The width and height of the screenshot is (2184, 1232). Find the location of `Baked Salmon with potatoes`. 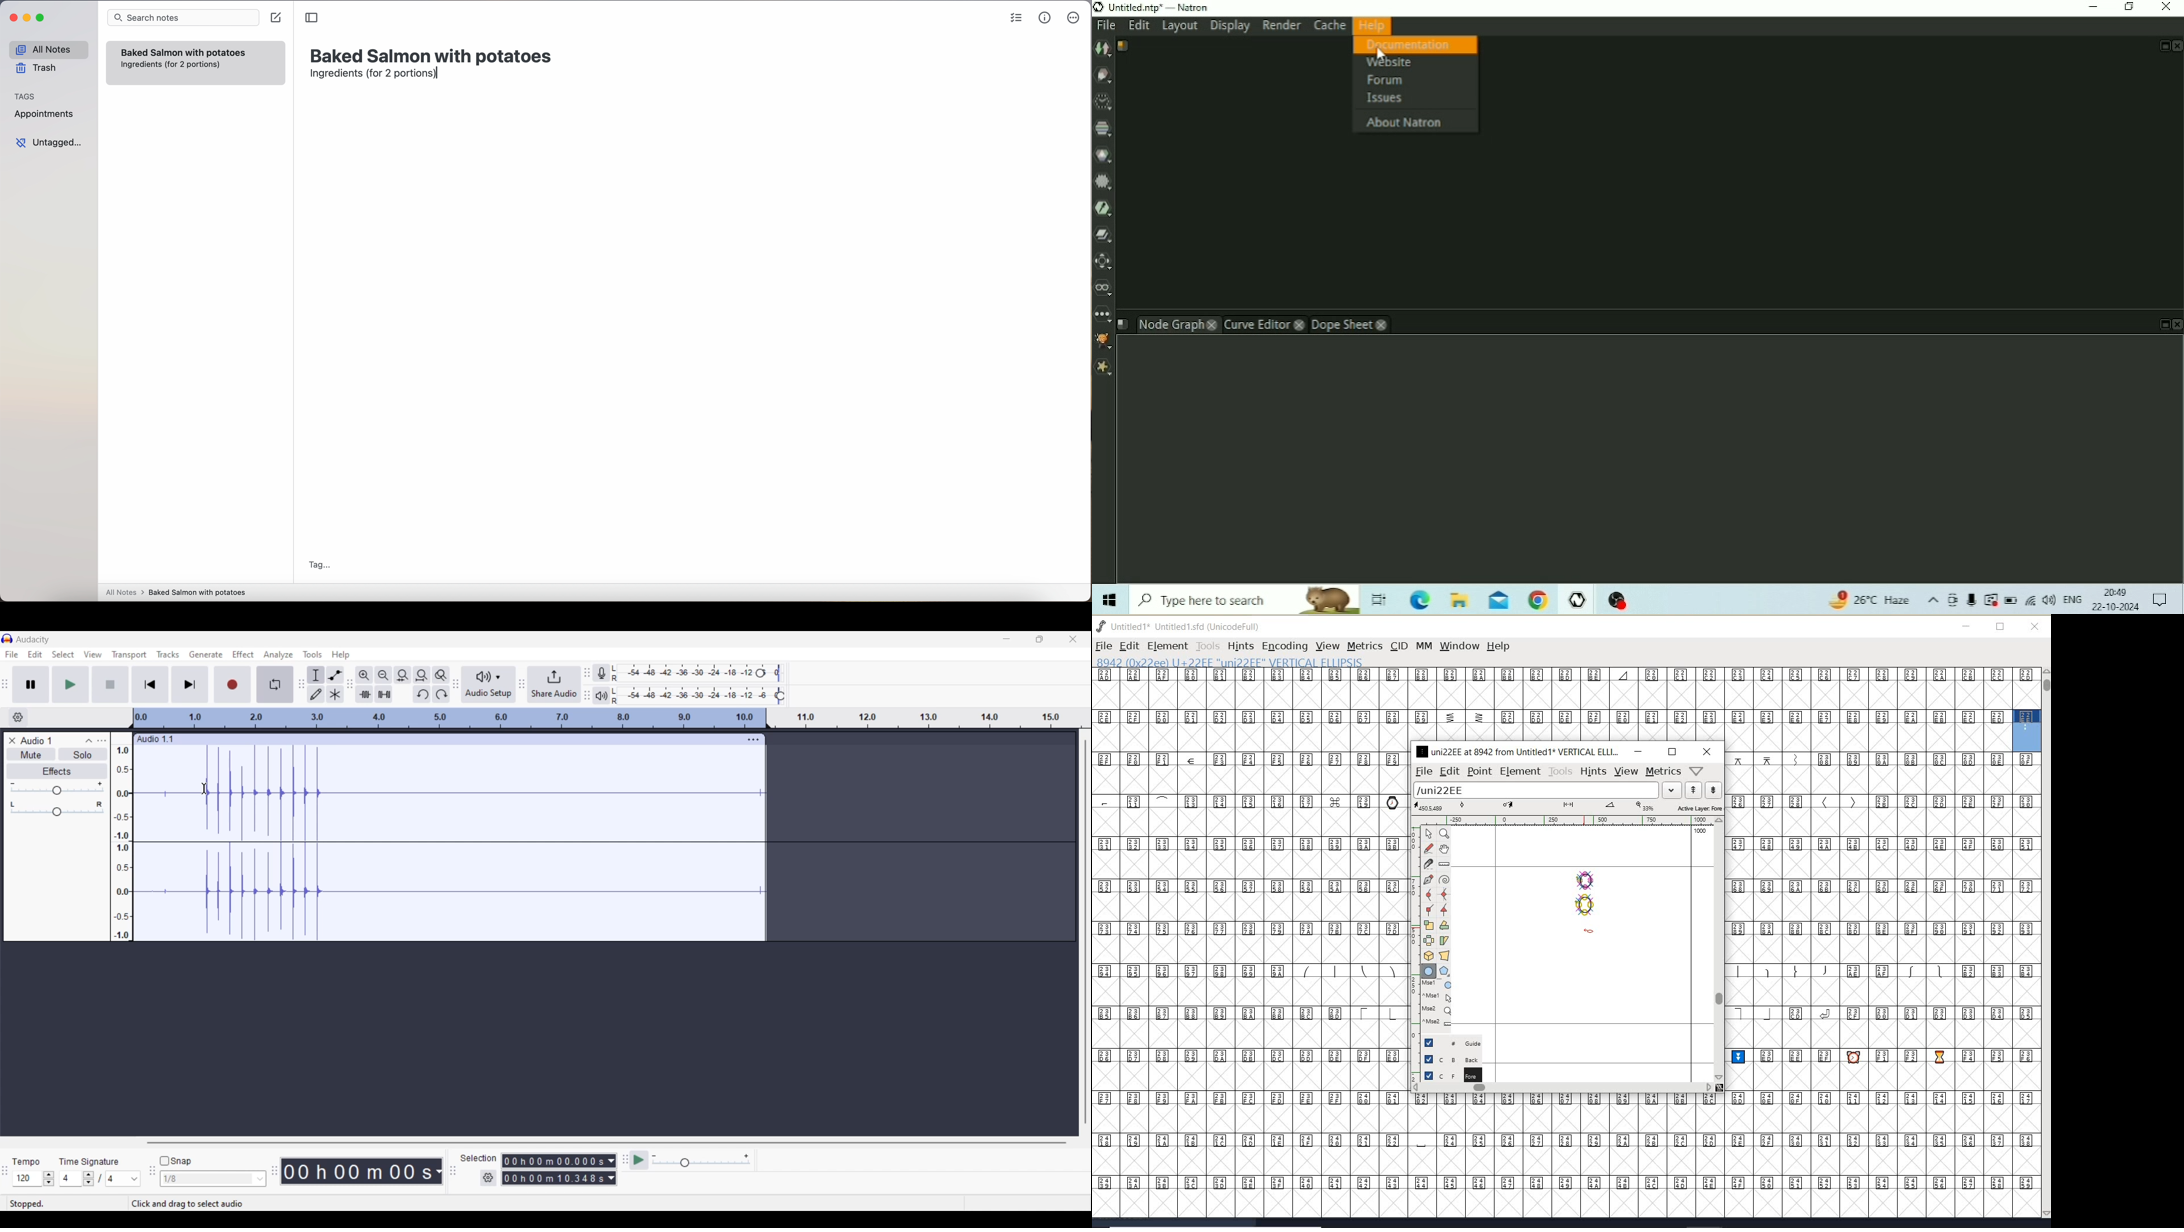

Baked Salmon with potatoes is located at coordinates (184, 51).